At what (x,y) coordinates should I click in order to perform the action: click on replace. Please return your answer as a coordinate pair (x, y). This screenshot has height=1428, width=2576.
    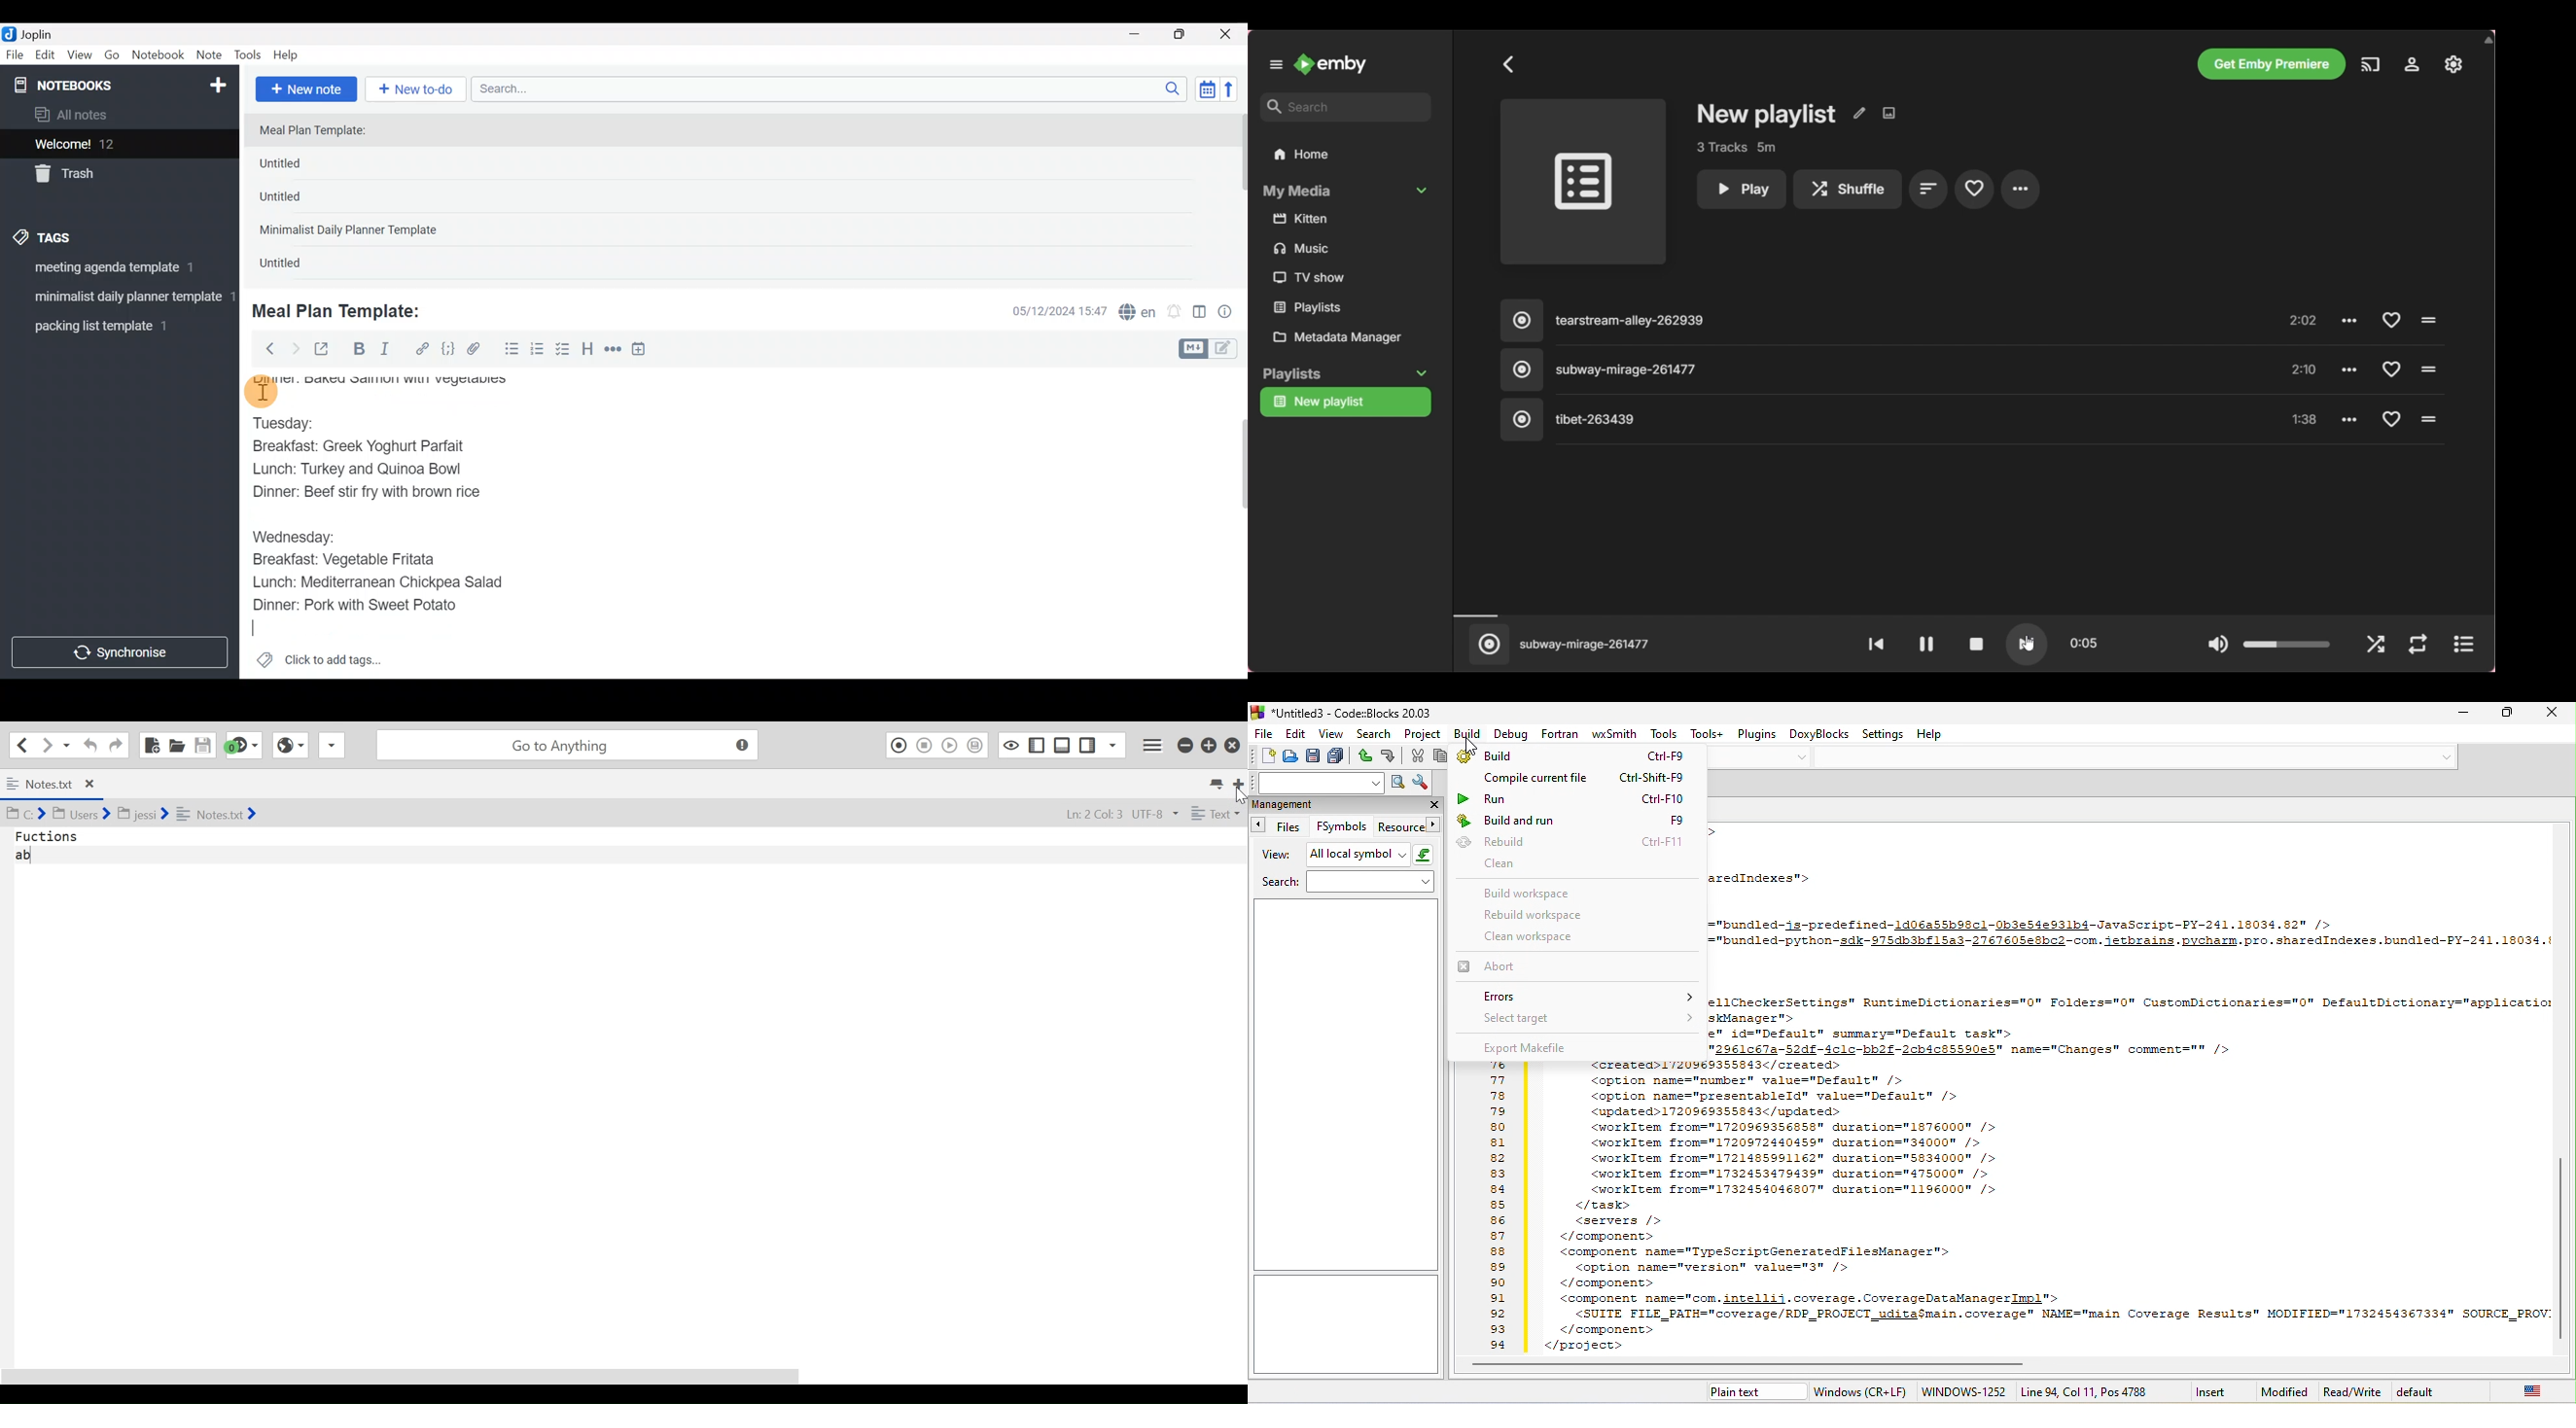
    Looking at the image, I should click on (1422, 784).